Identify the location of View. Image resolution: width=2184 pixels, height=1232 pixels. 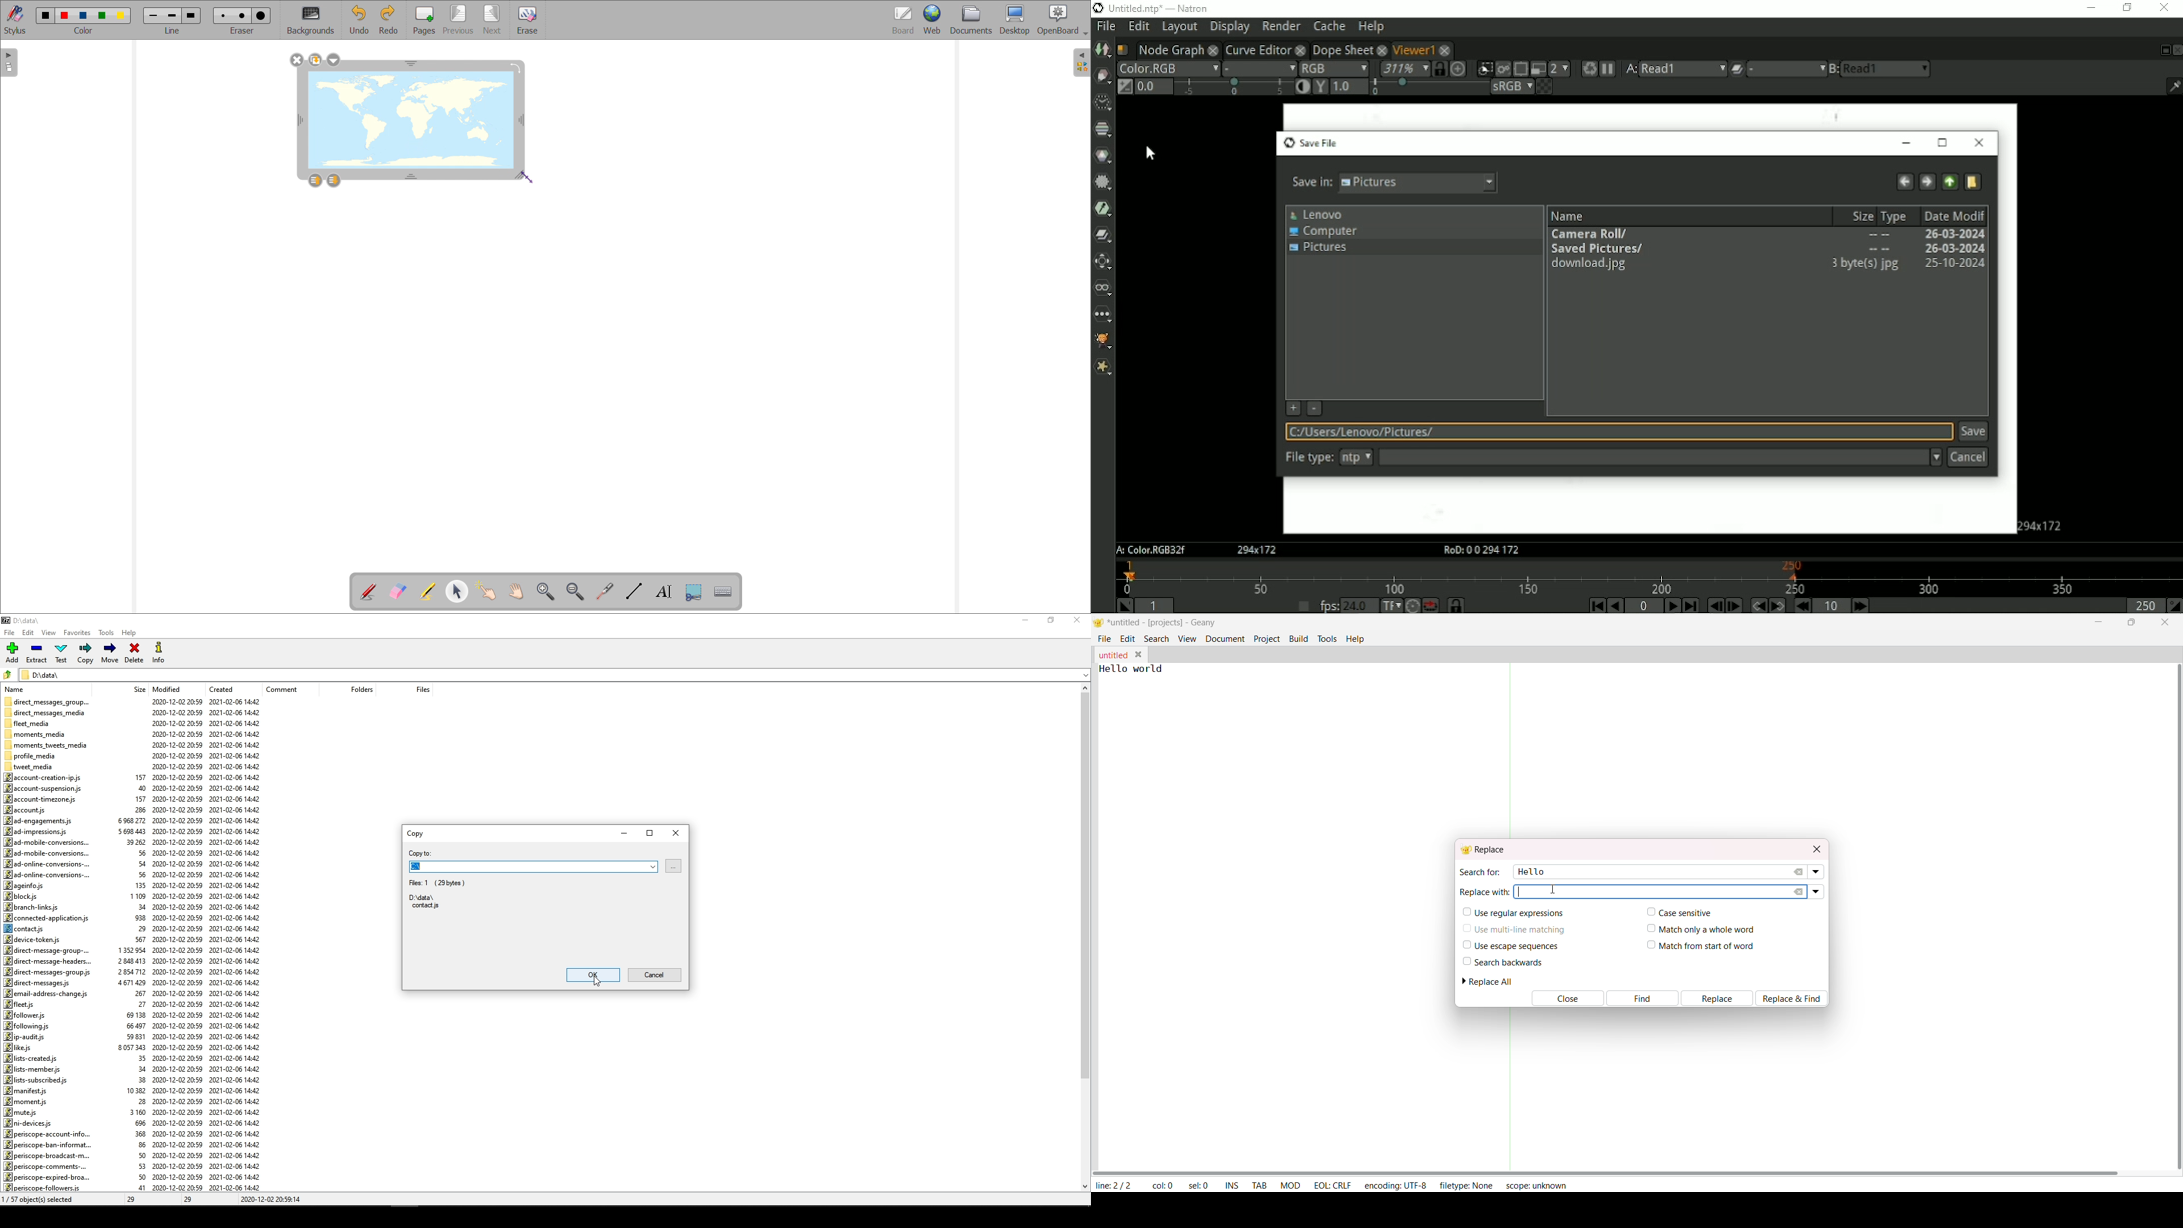
(51, 633).